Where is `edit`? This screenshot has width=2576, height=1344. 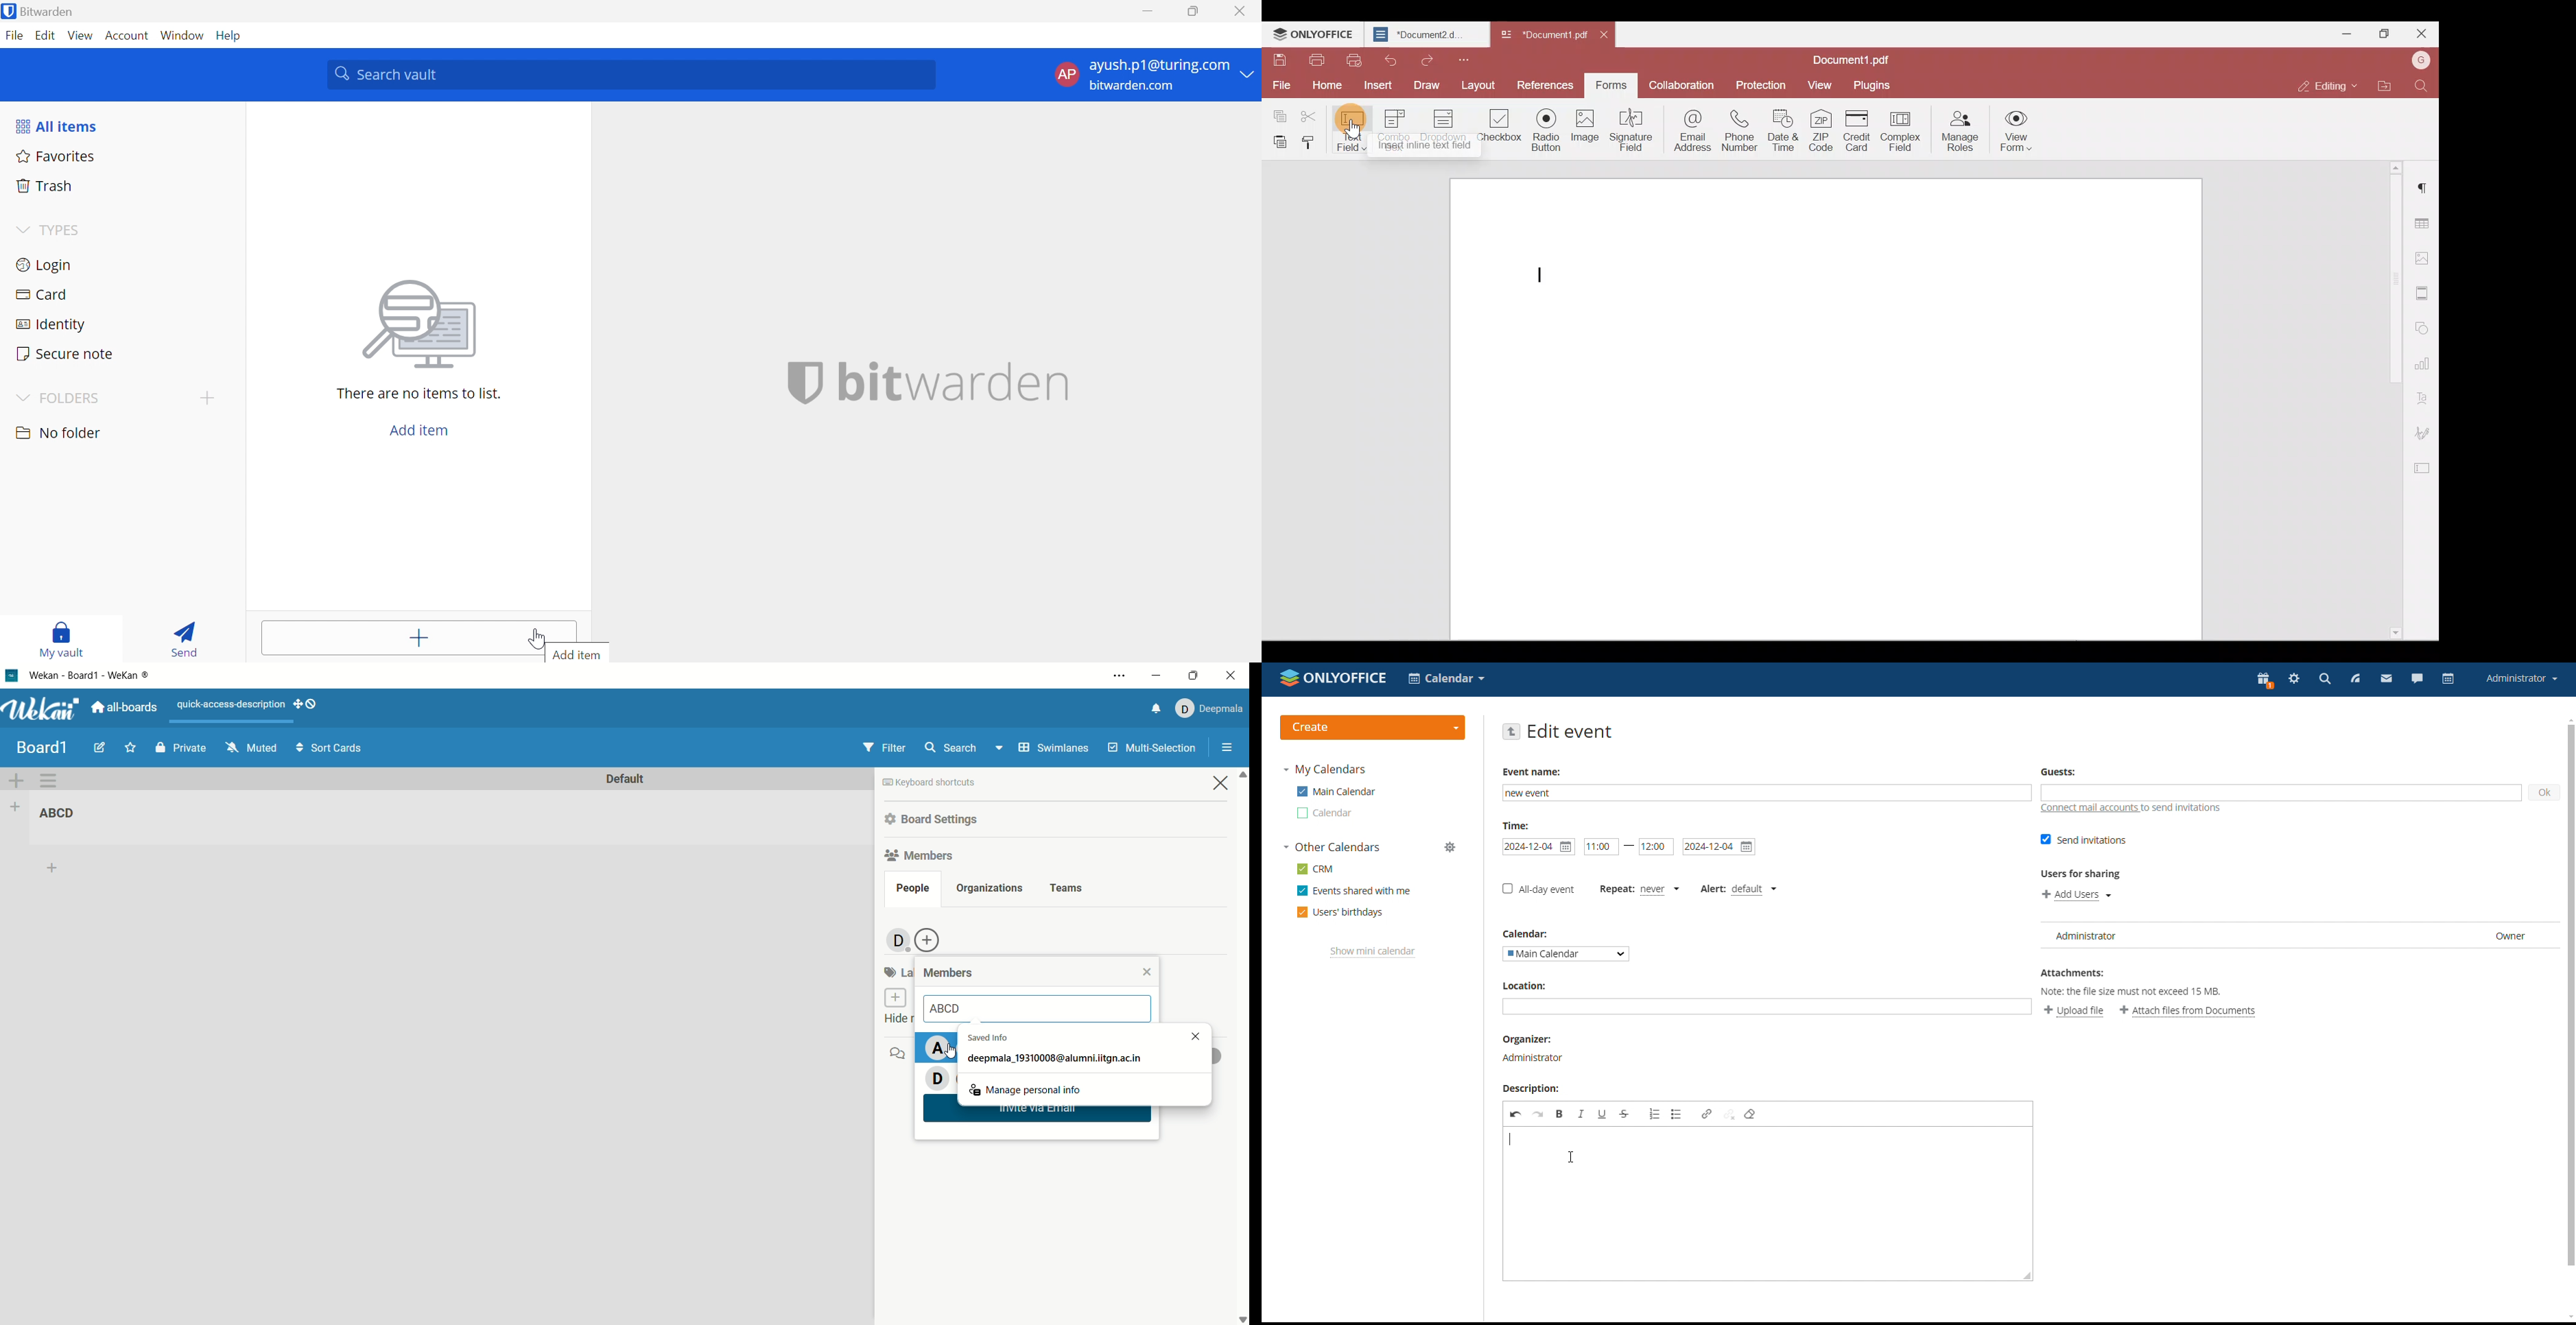
edit is located at coordinates (100, 747).